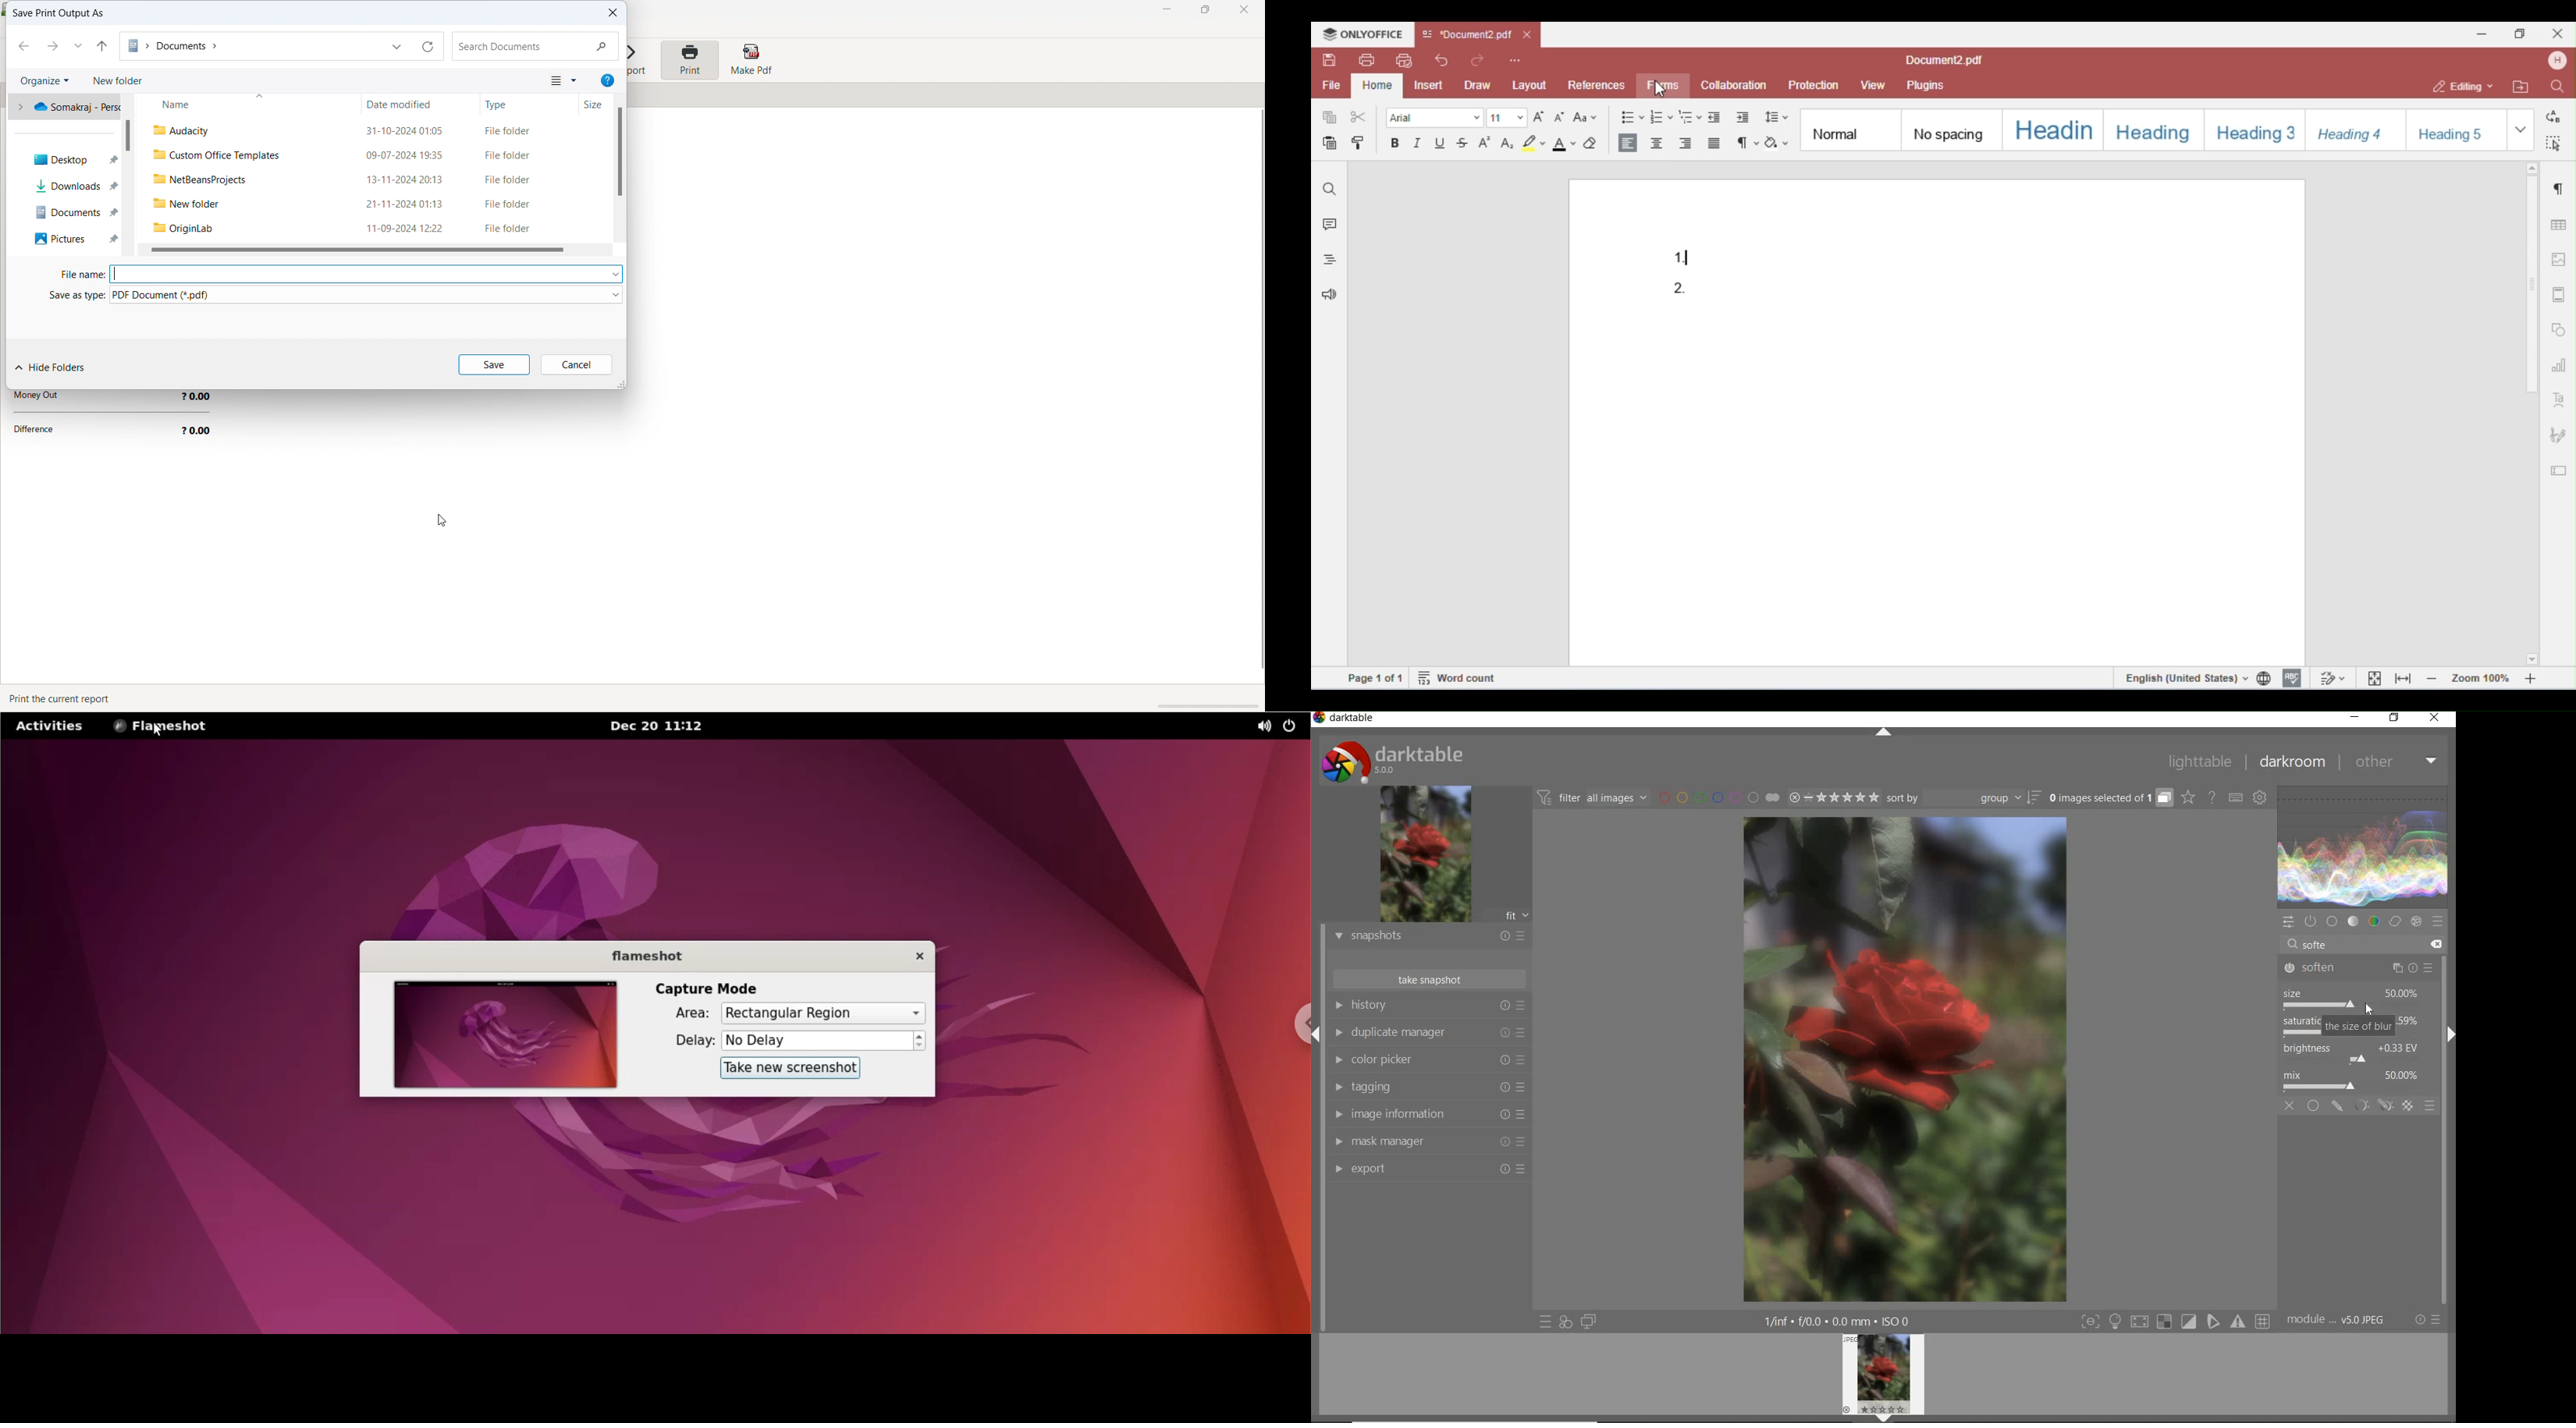 Image resolution: width=2576 pixels, height=1428 pixels. I want to click on image preview, so click(1425, 855).